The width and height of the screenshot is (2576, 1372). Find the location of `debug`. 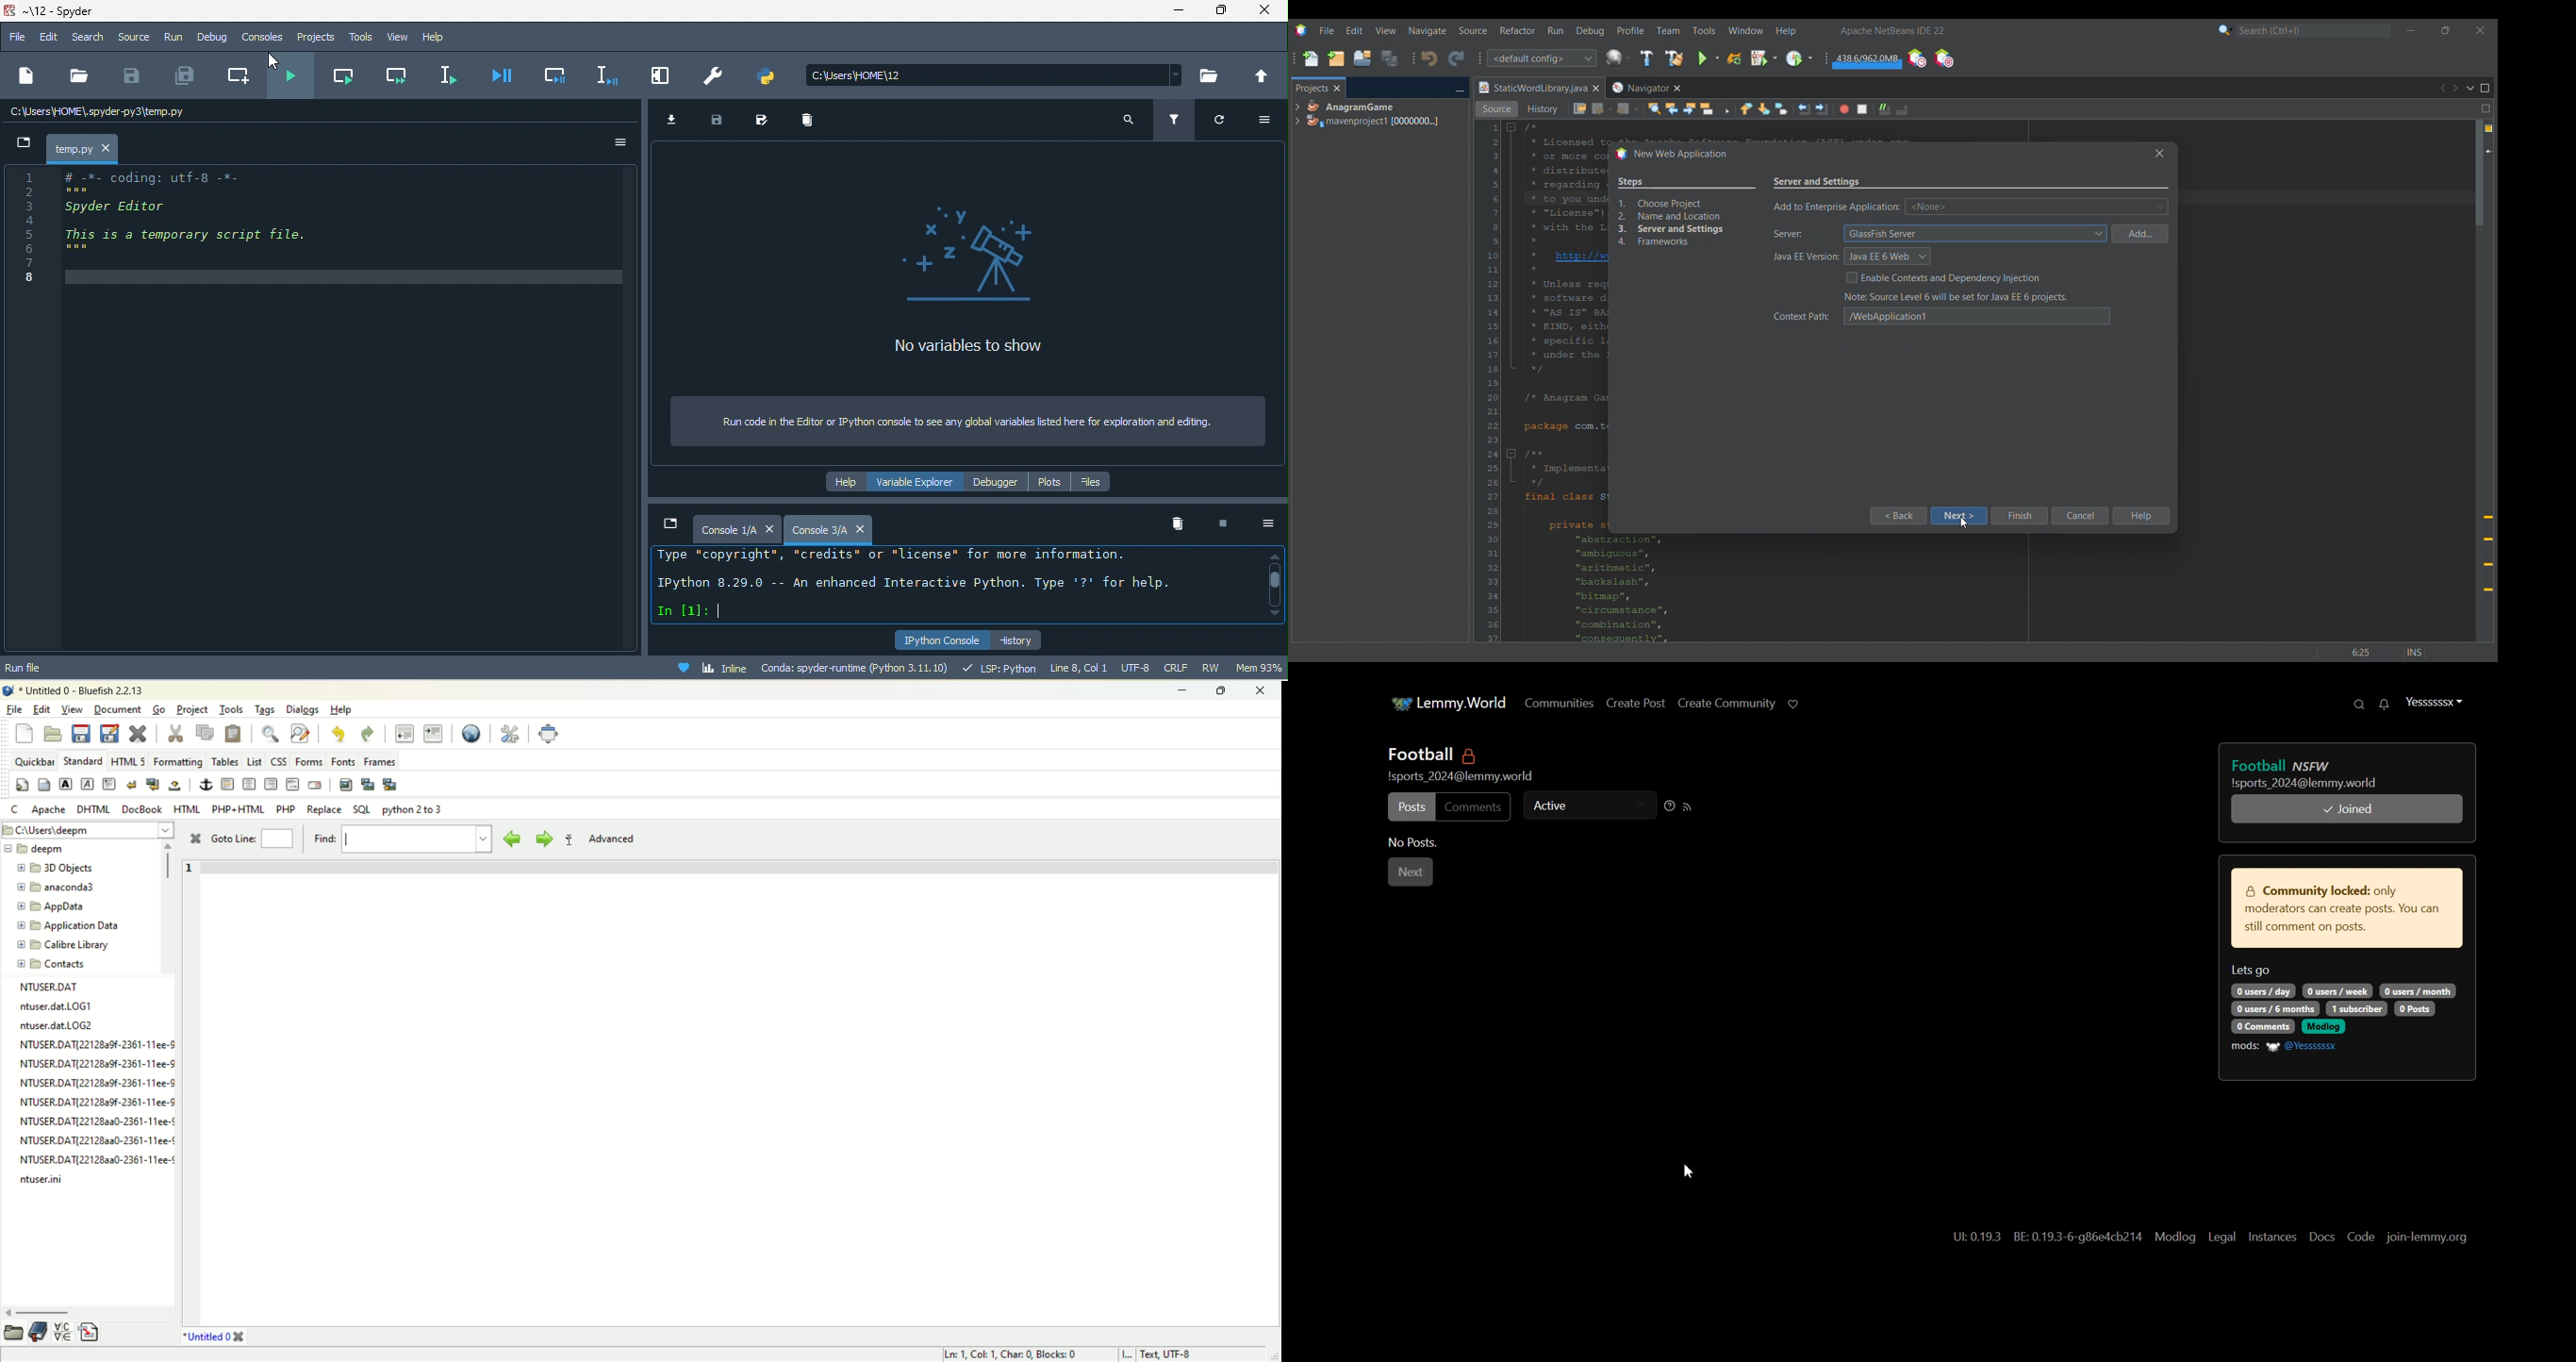

debug is located at coordinates (215, 39).